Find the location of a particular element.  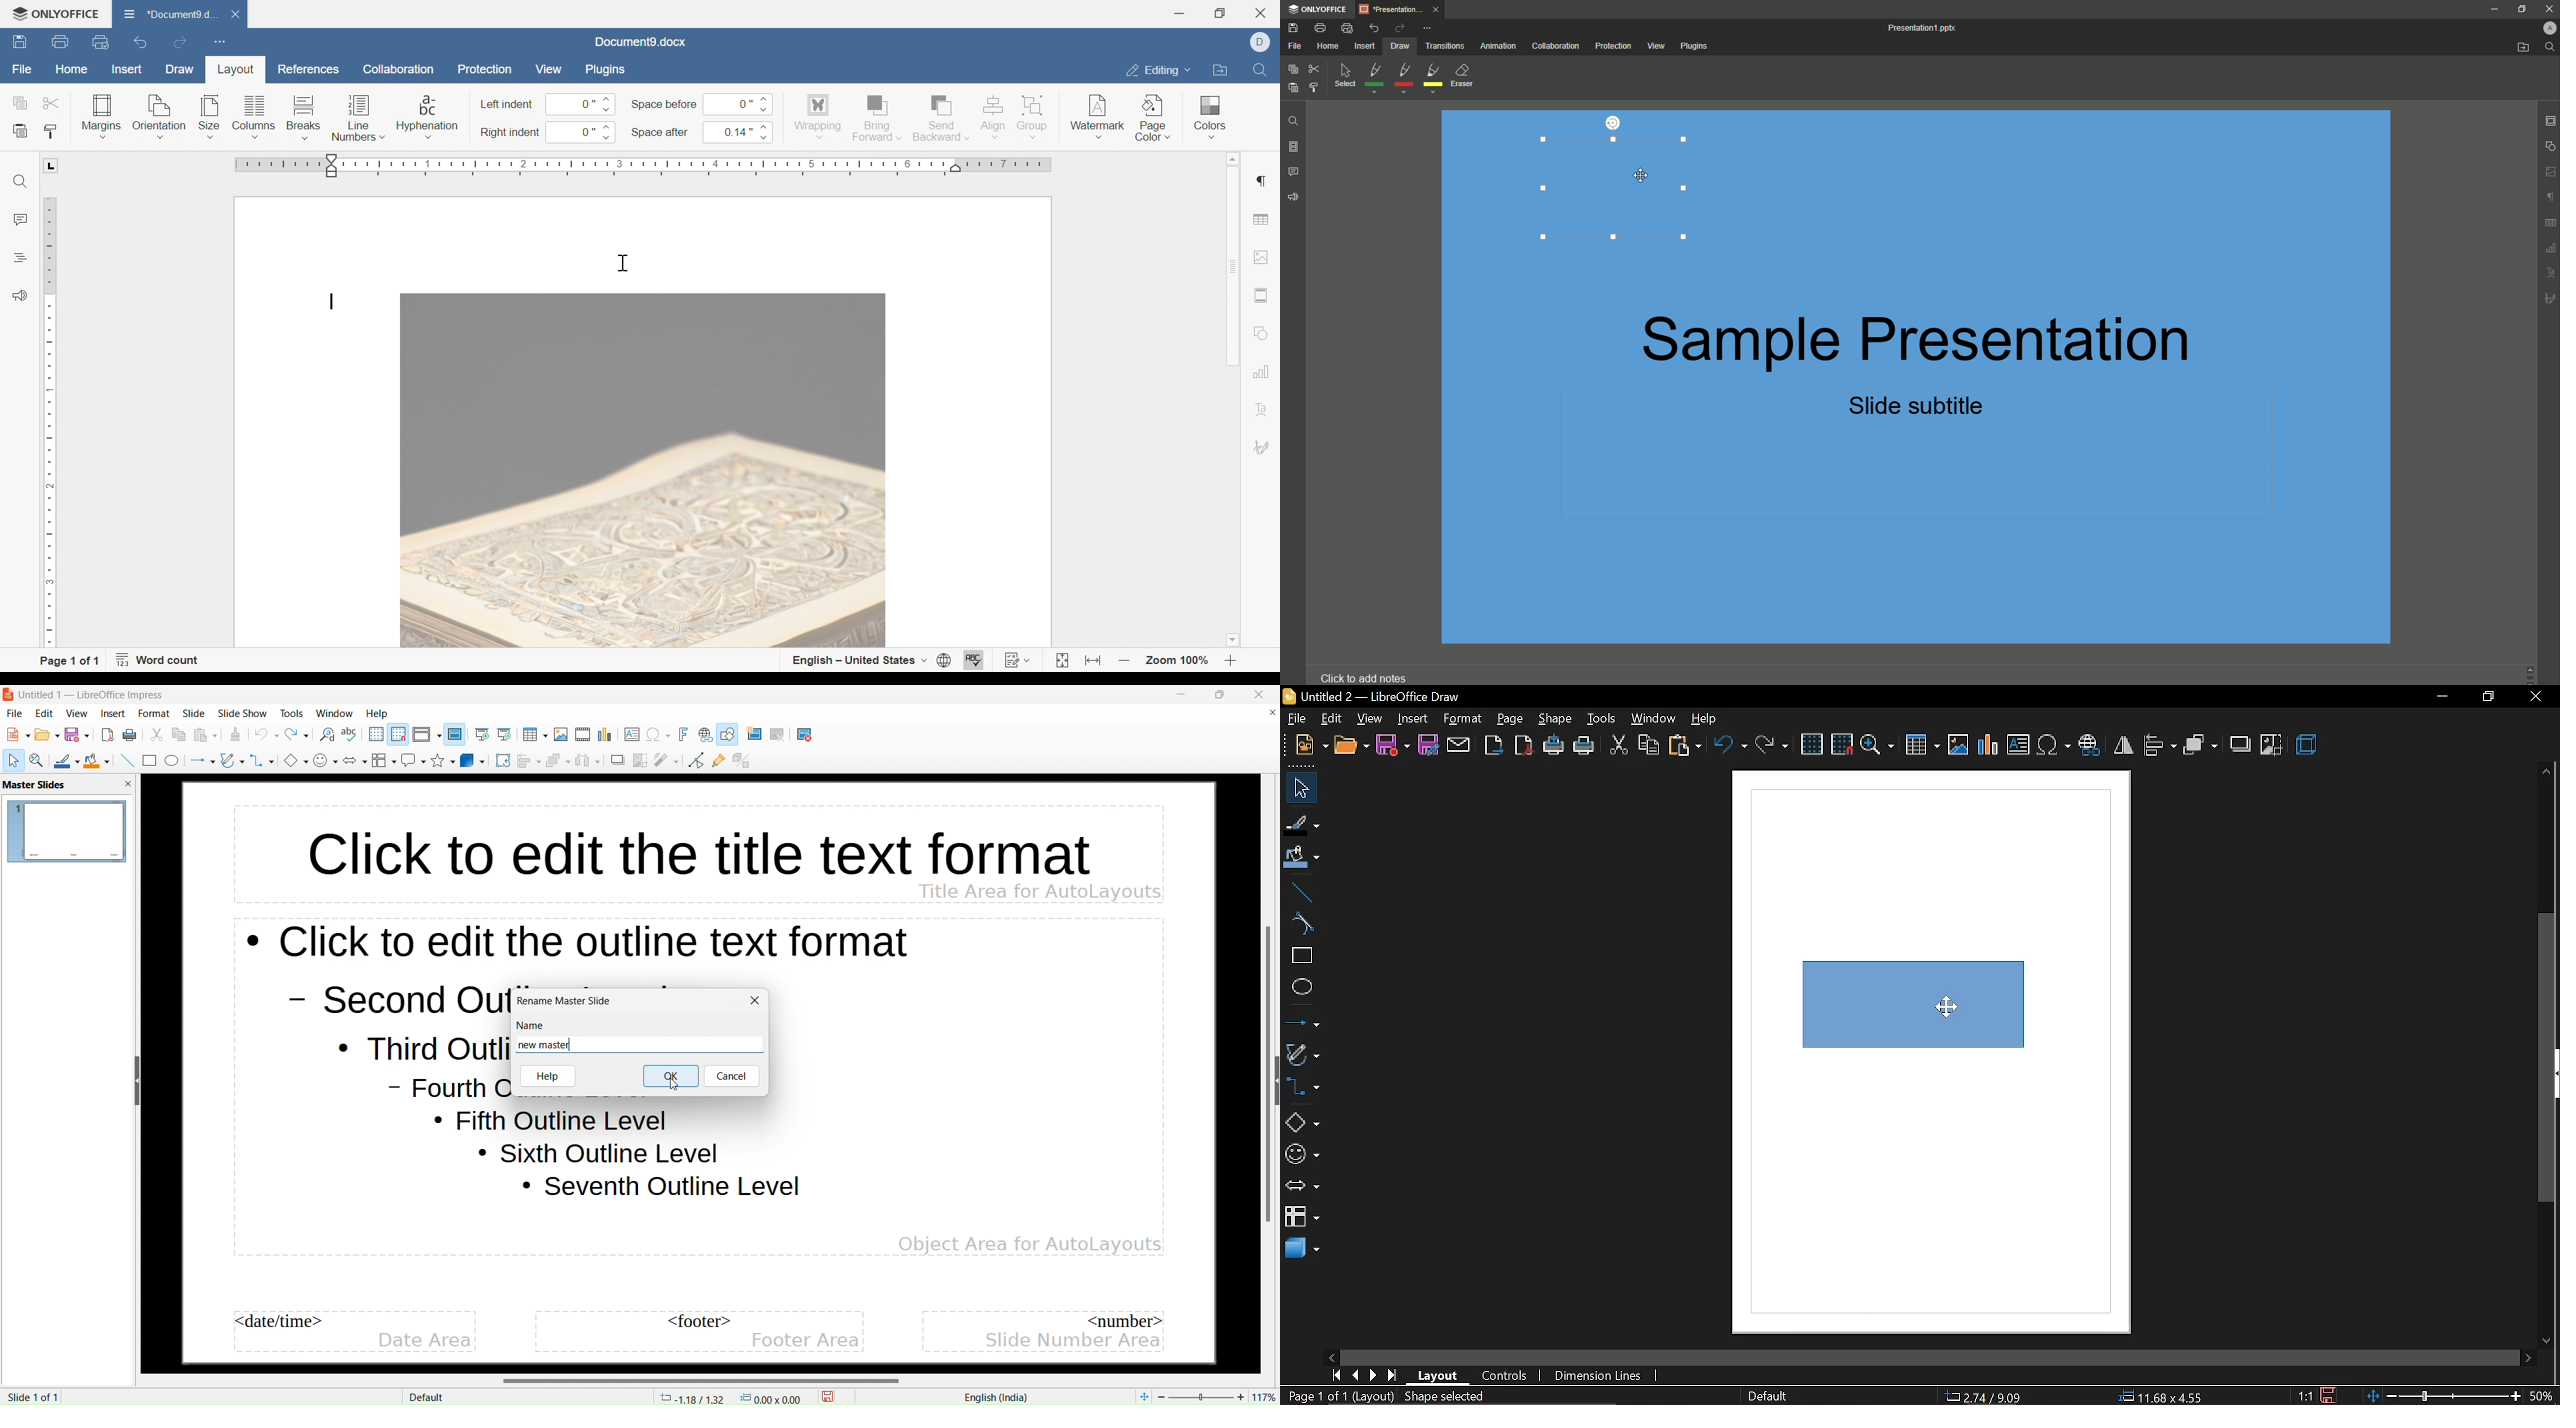

date area is located at coordinates (425, 1341).